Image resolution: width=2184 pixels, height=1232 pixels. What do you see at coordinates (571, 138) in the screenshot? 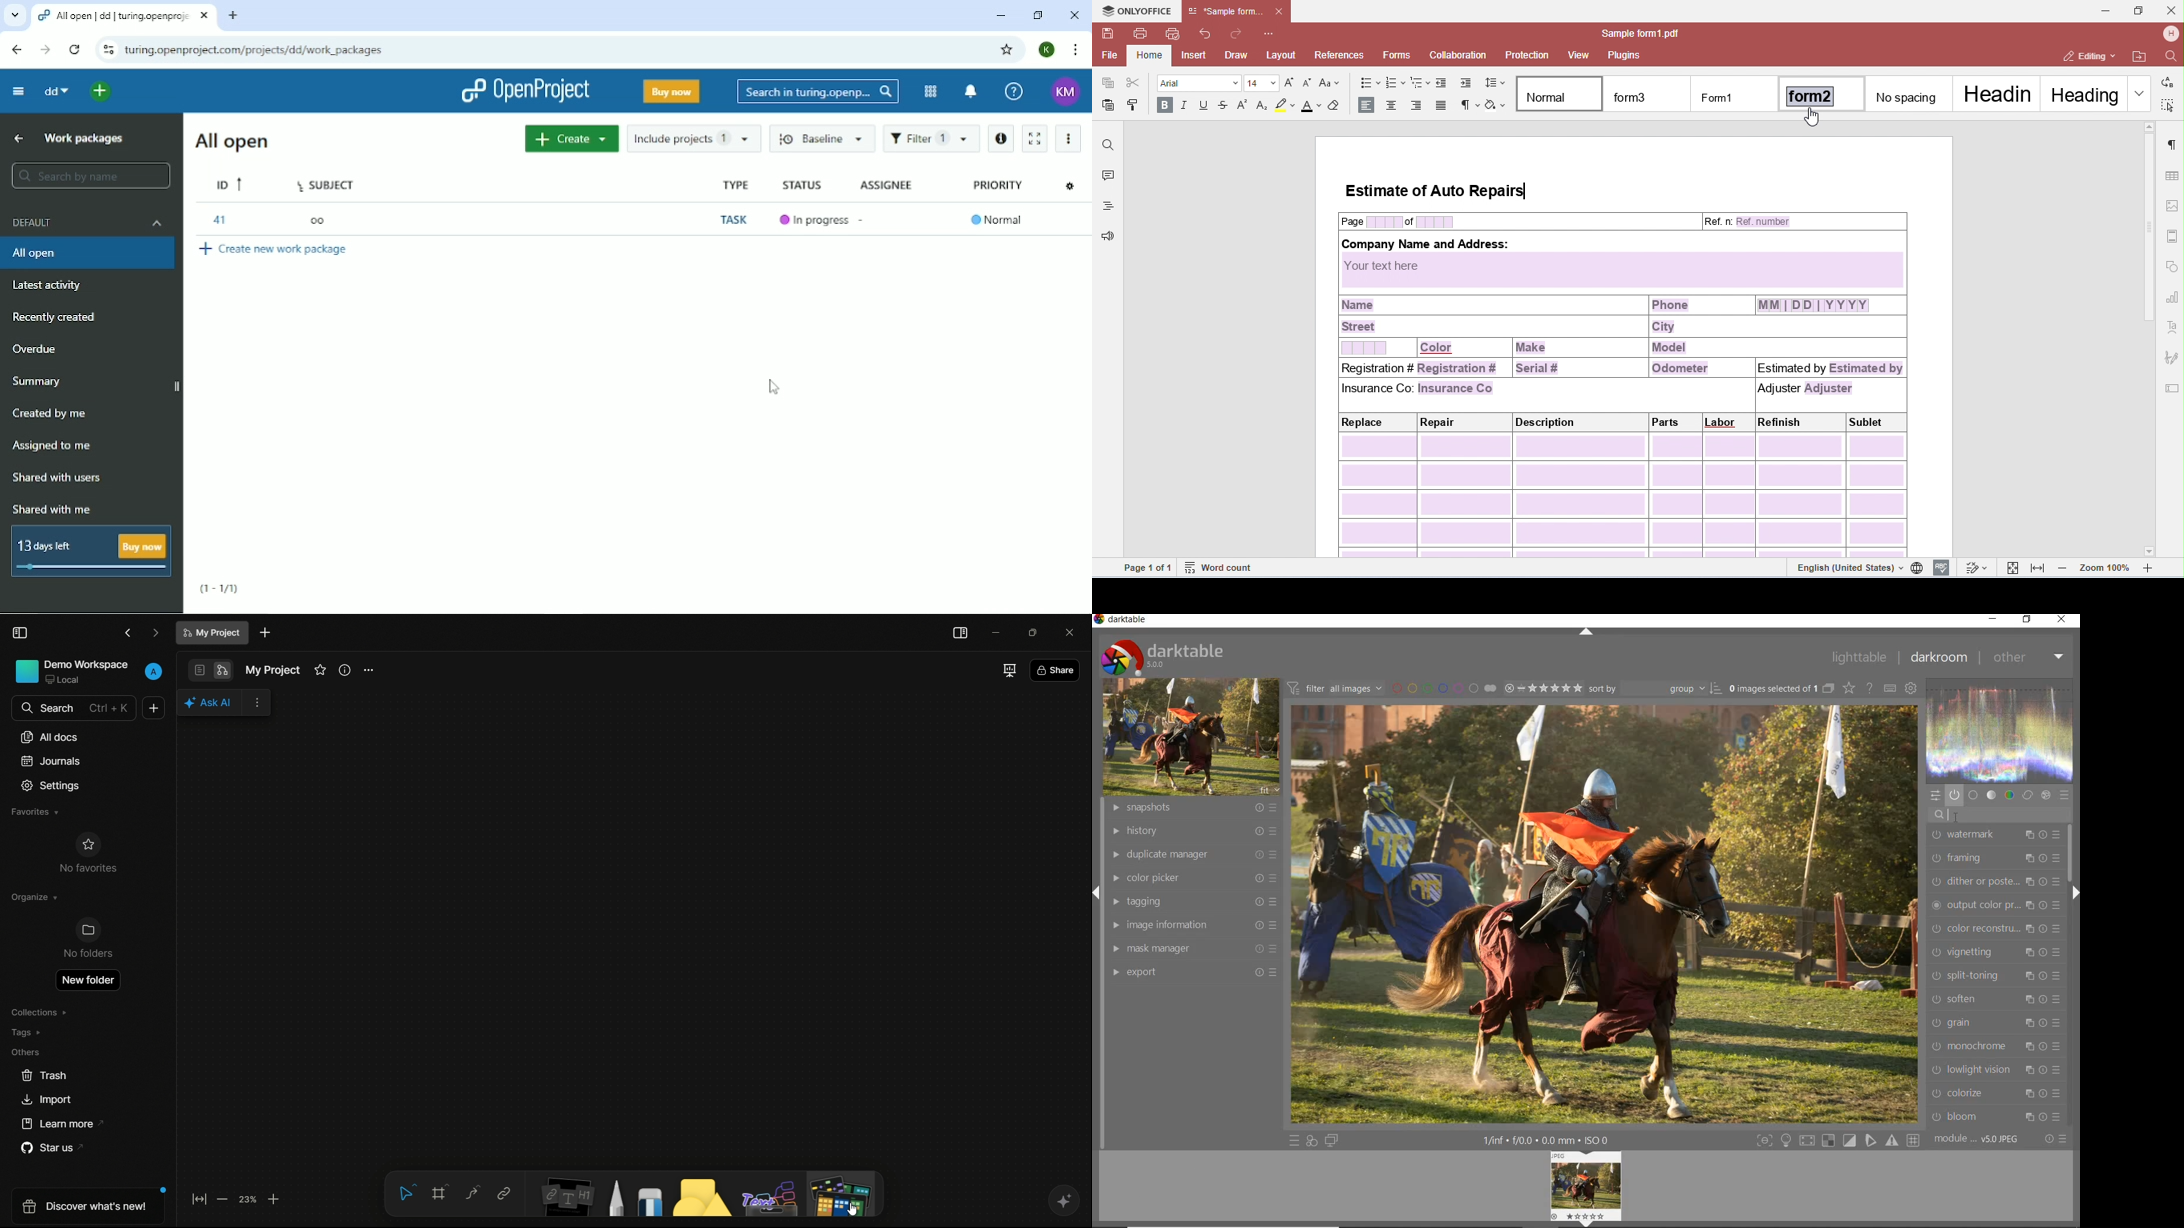
I see `Create` at bounding box center [571, 138].